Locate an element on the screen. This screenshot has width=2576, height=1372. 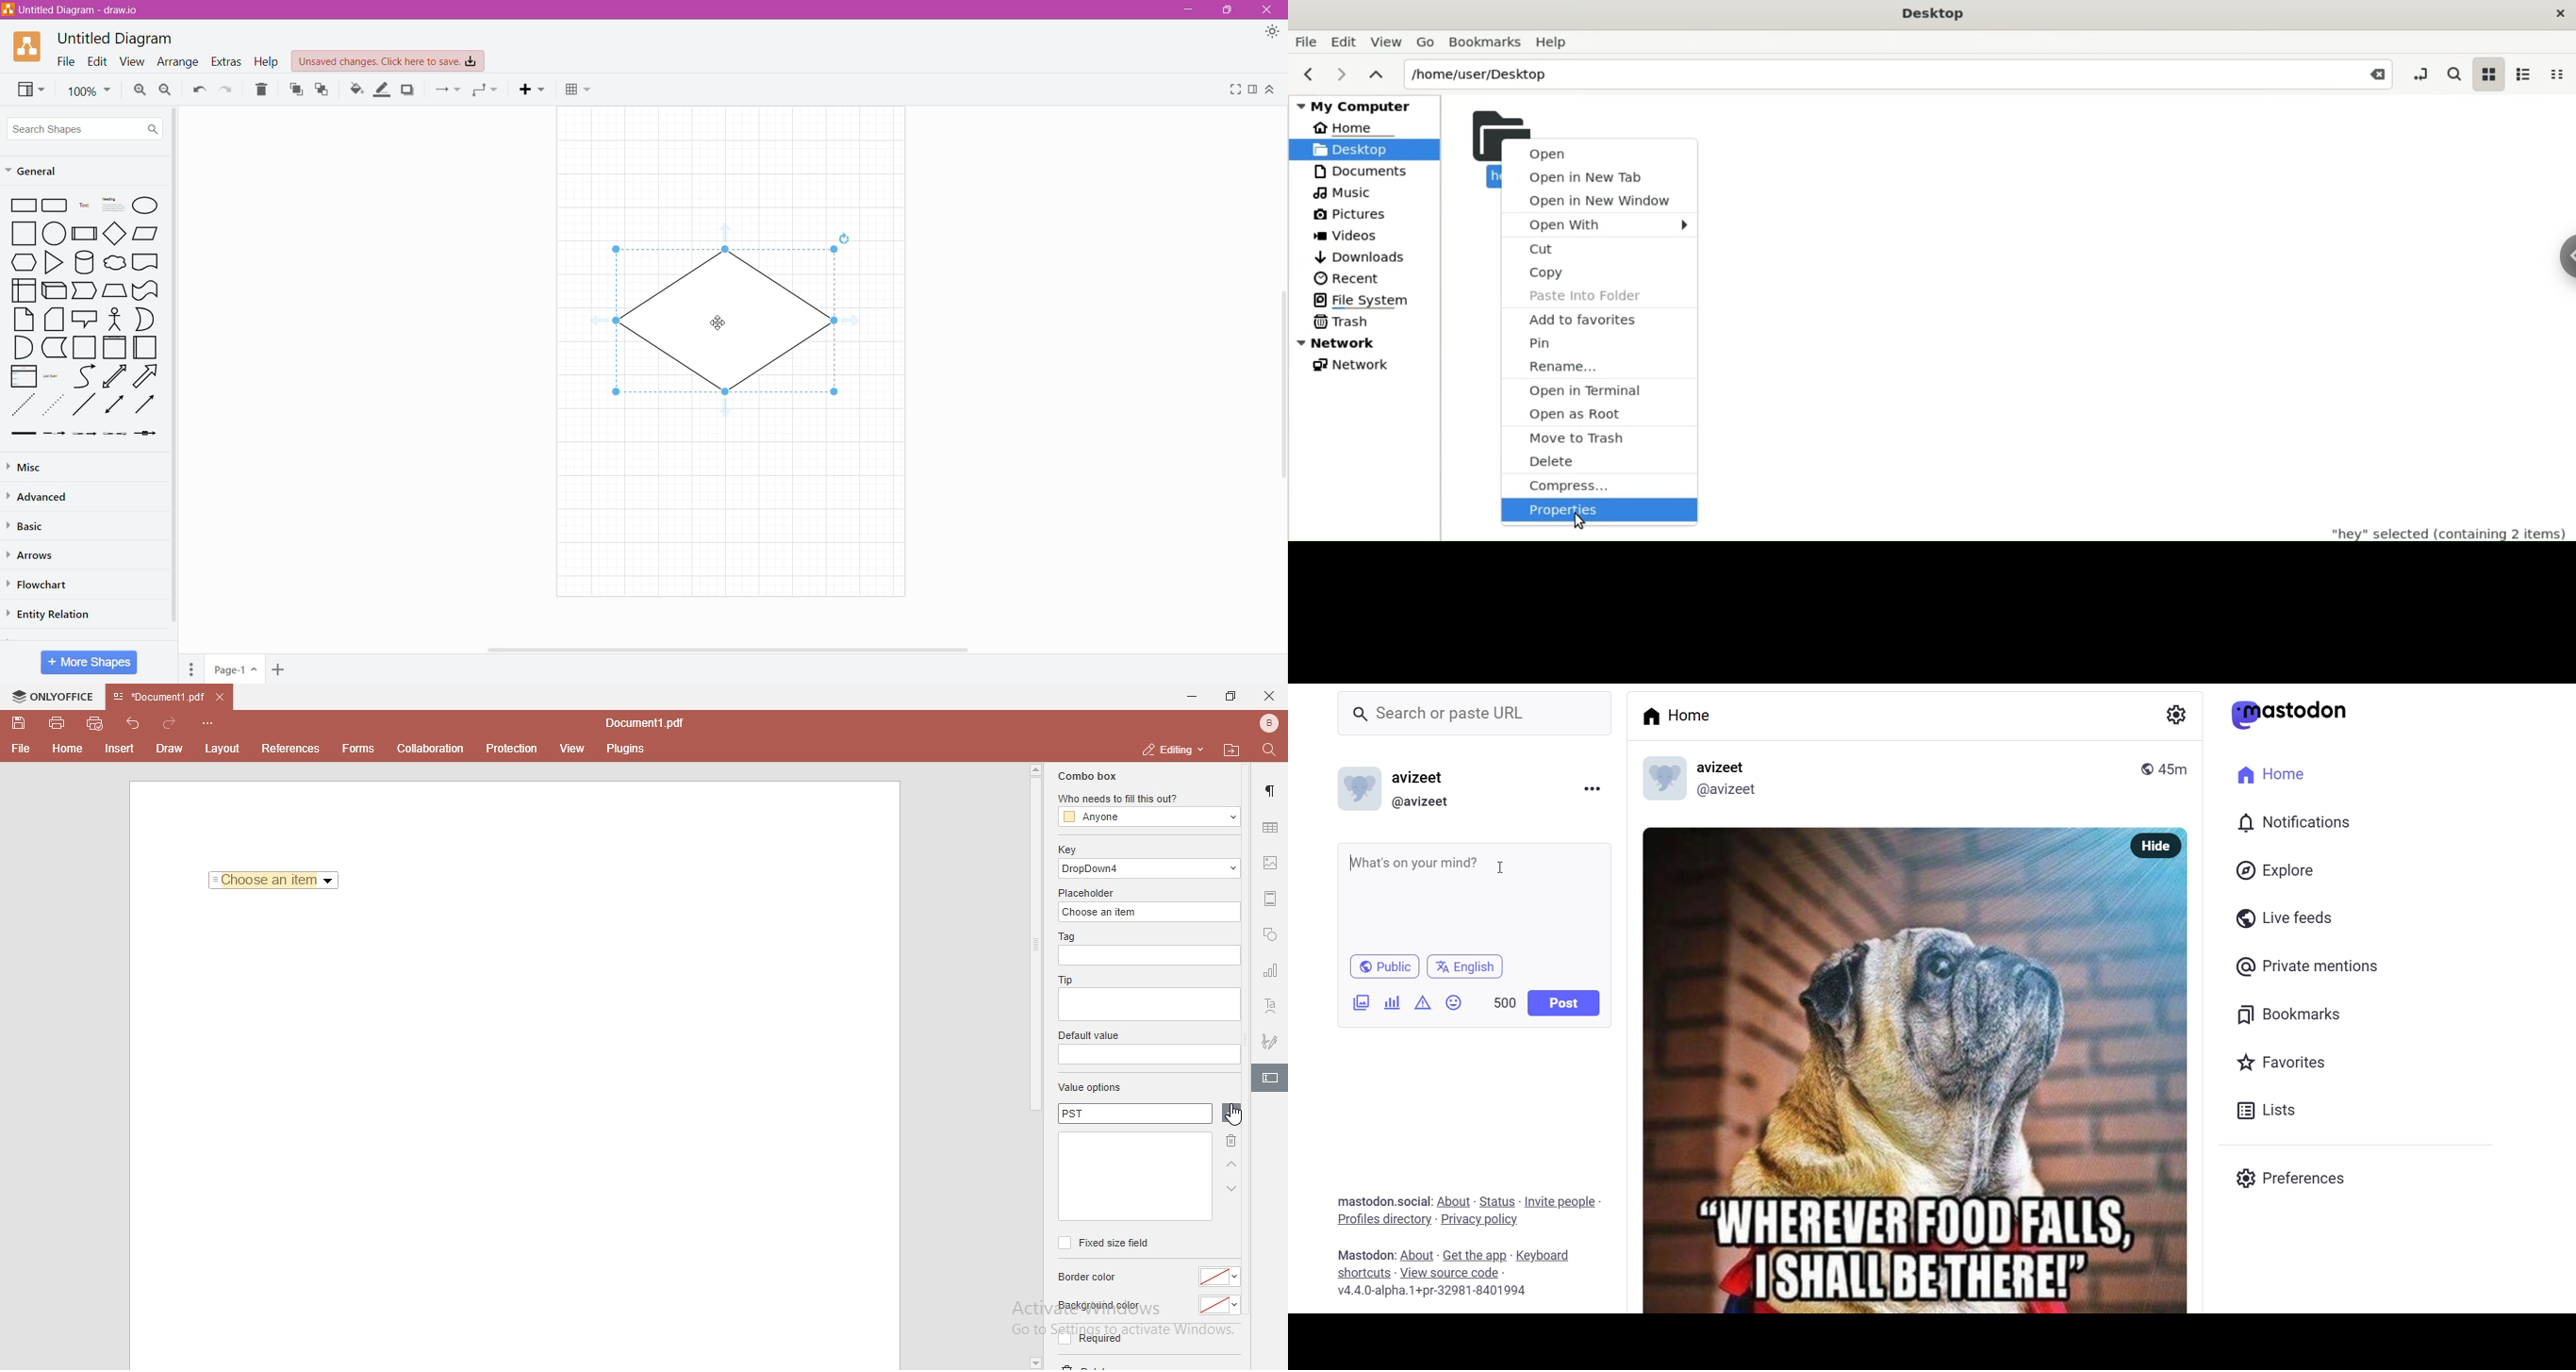
value options is located at coordinates (1090, 1089).